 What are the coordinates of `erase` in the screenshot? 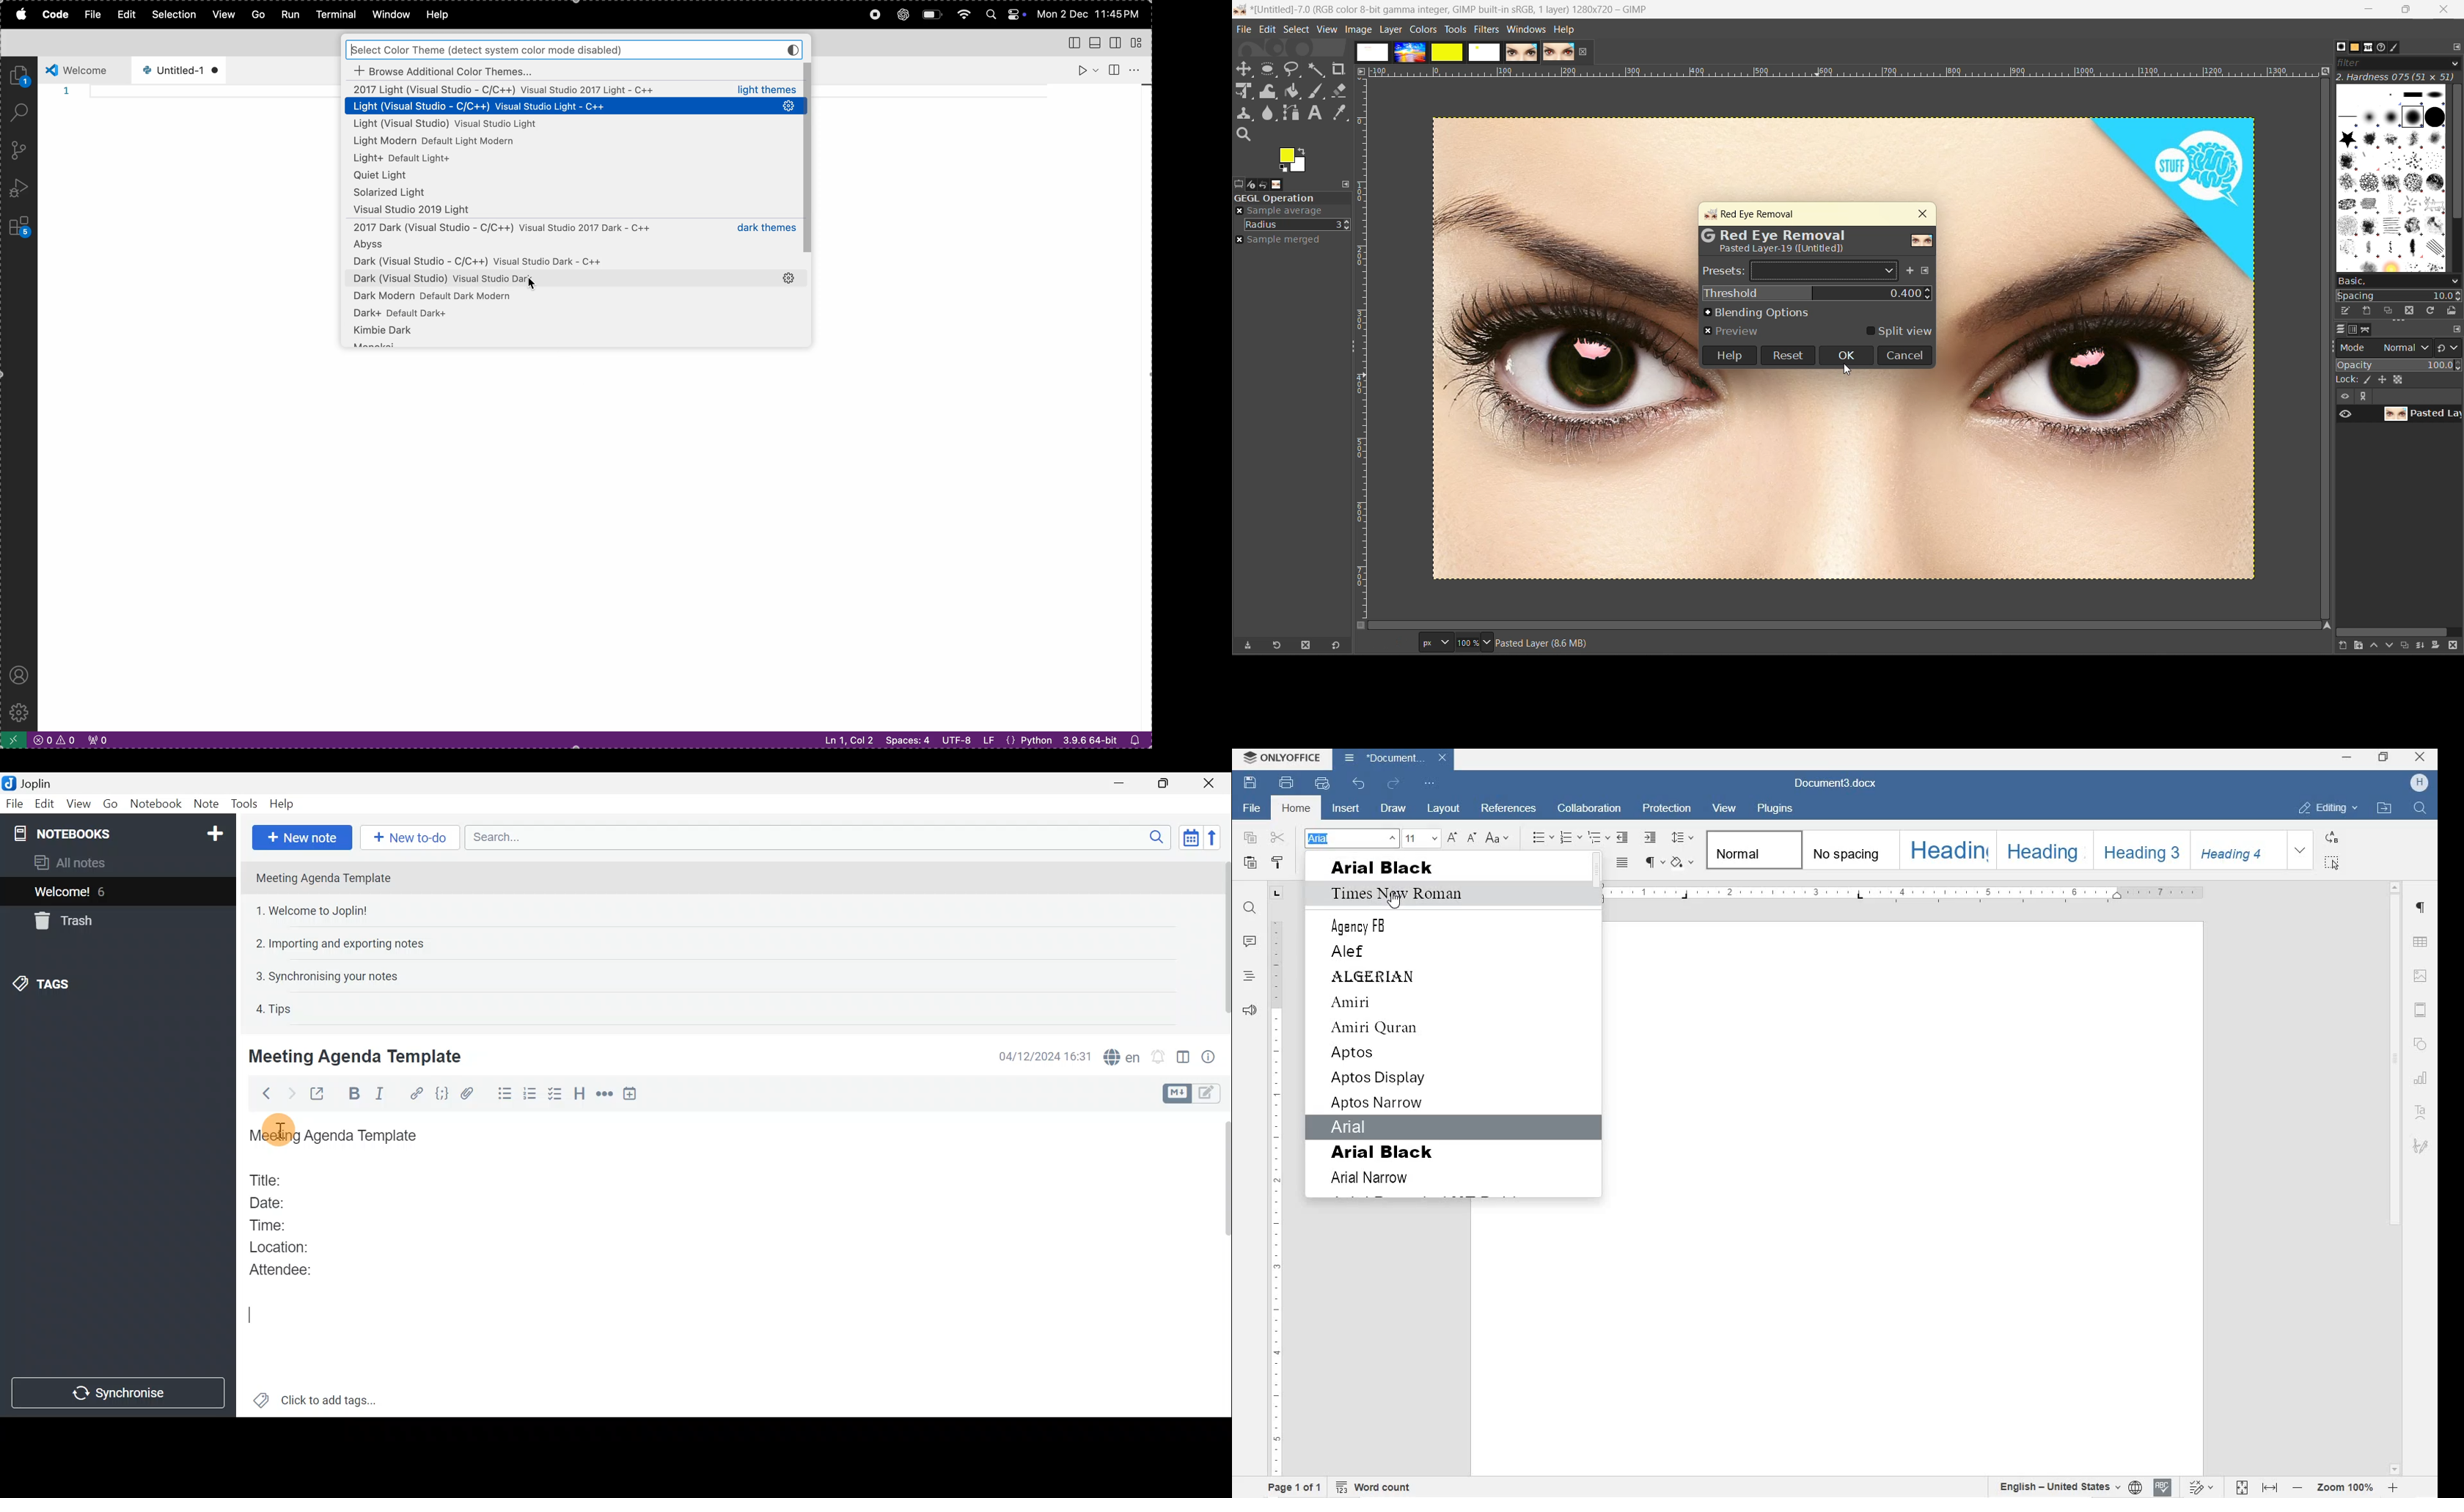 It's located at (1340, 90).